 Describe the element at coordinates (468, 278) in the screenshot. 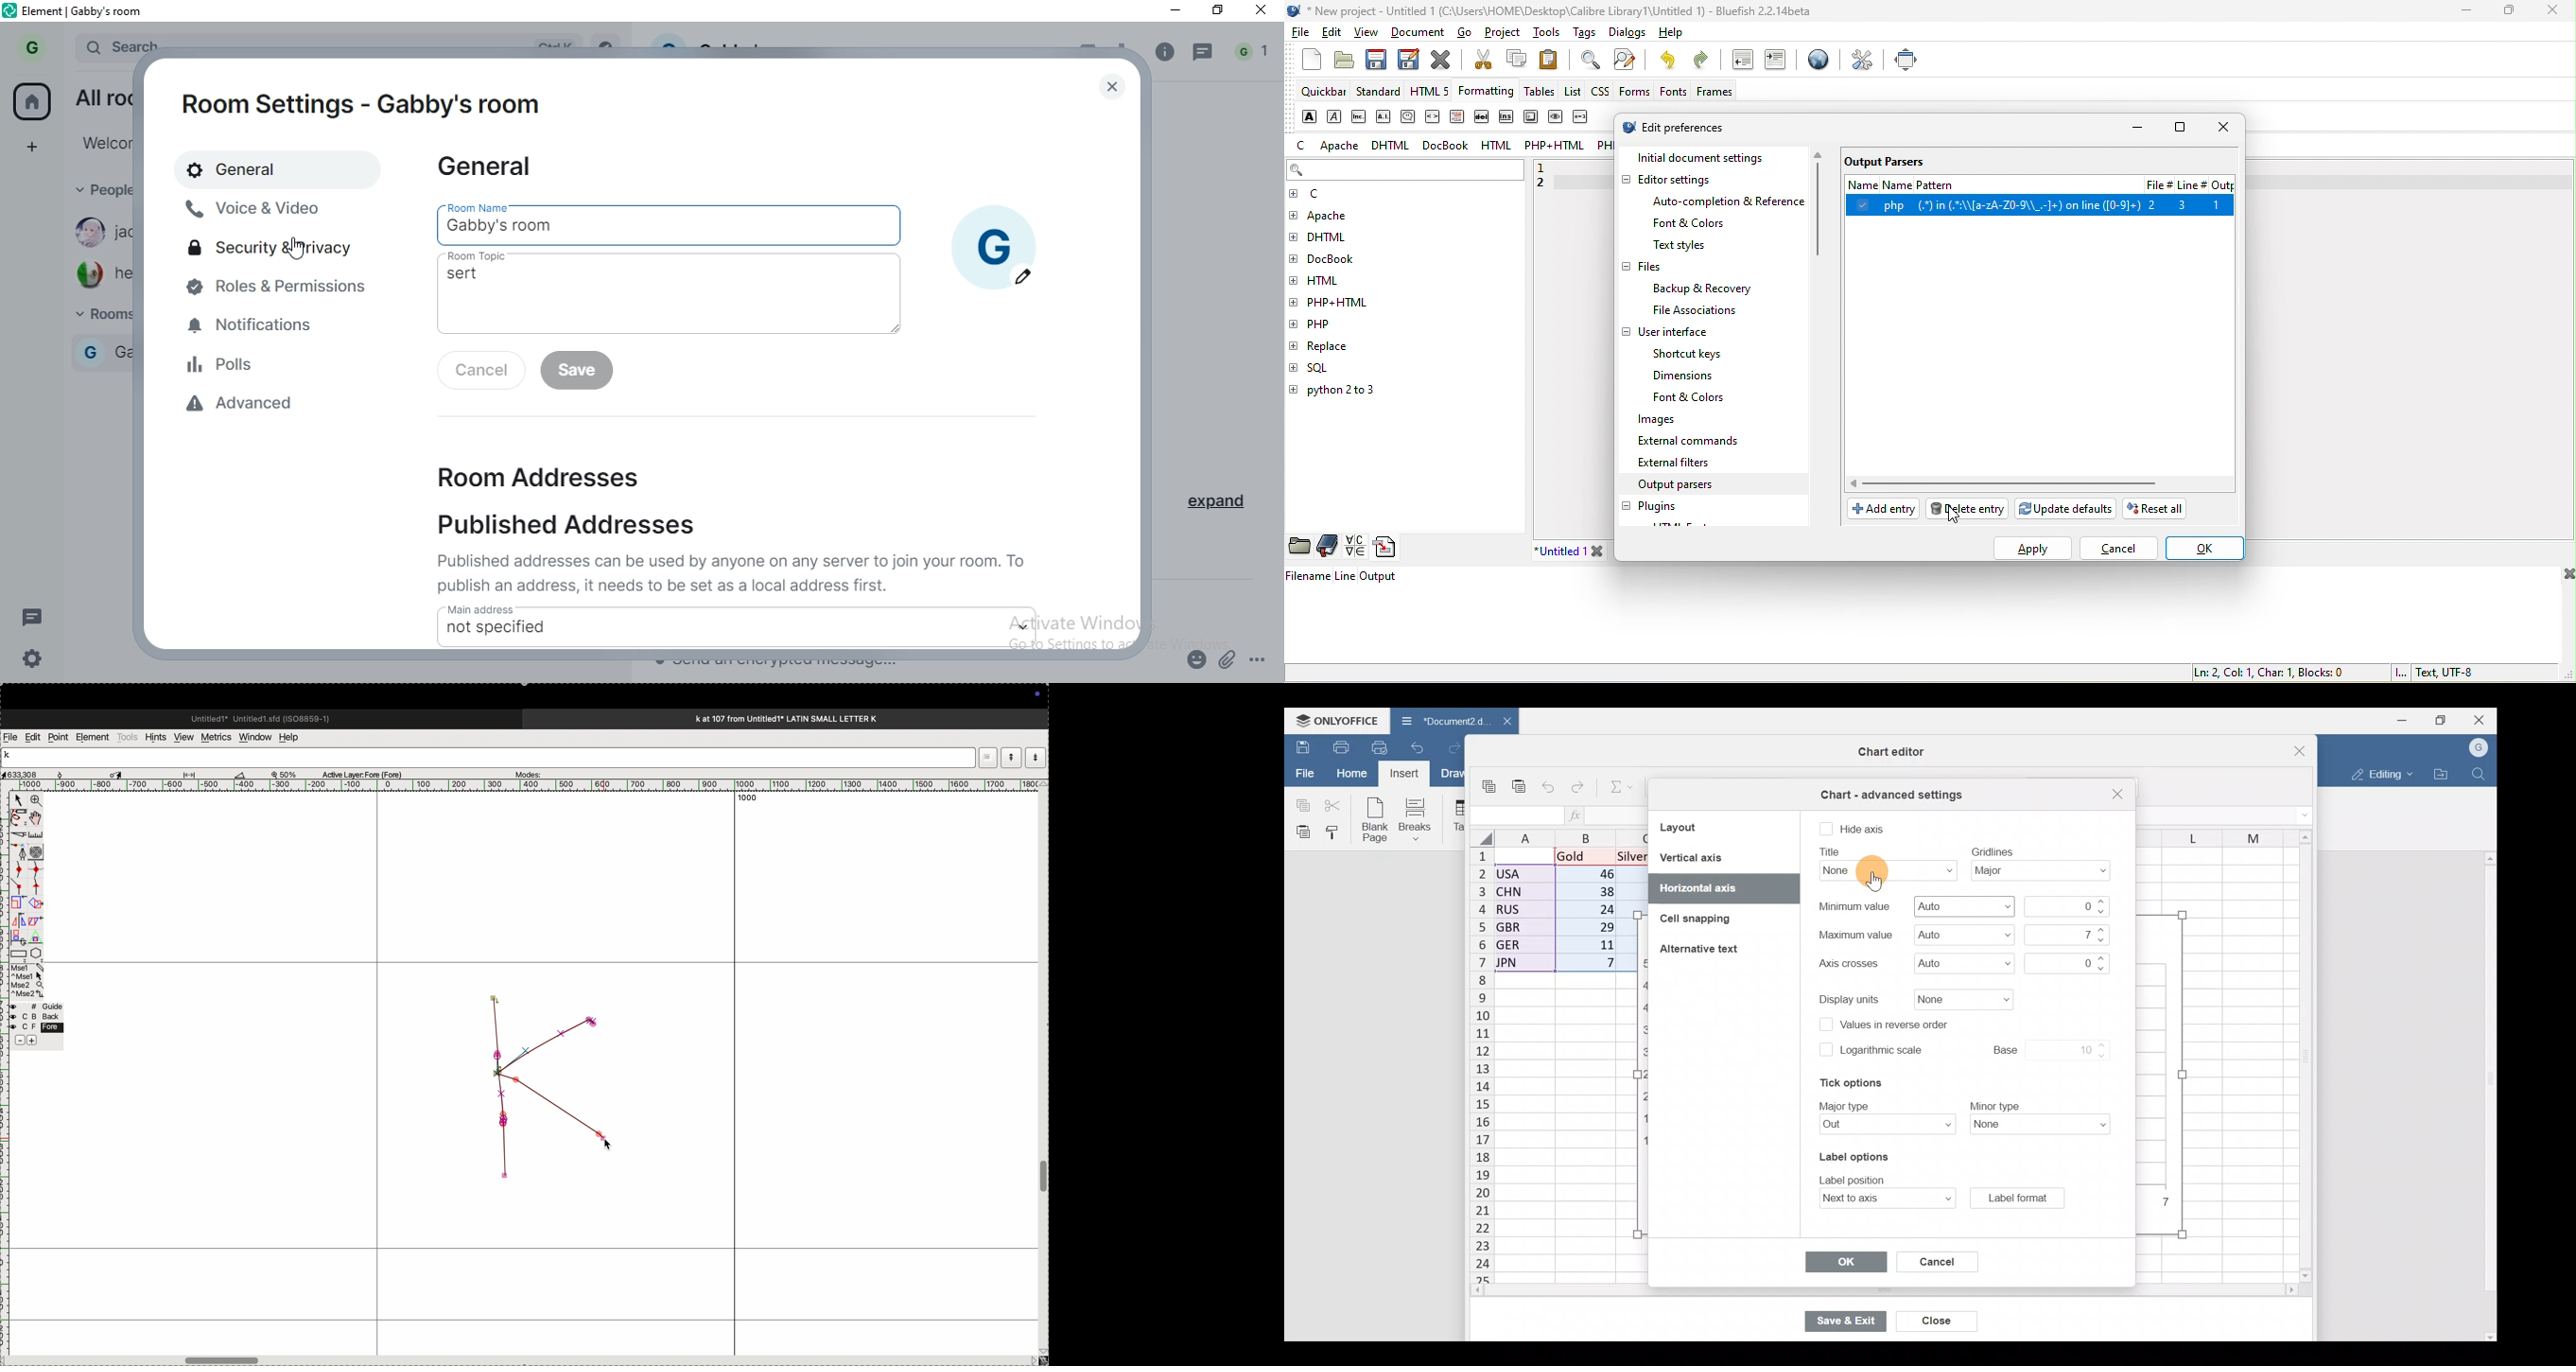

I see `sert` at that location.